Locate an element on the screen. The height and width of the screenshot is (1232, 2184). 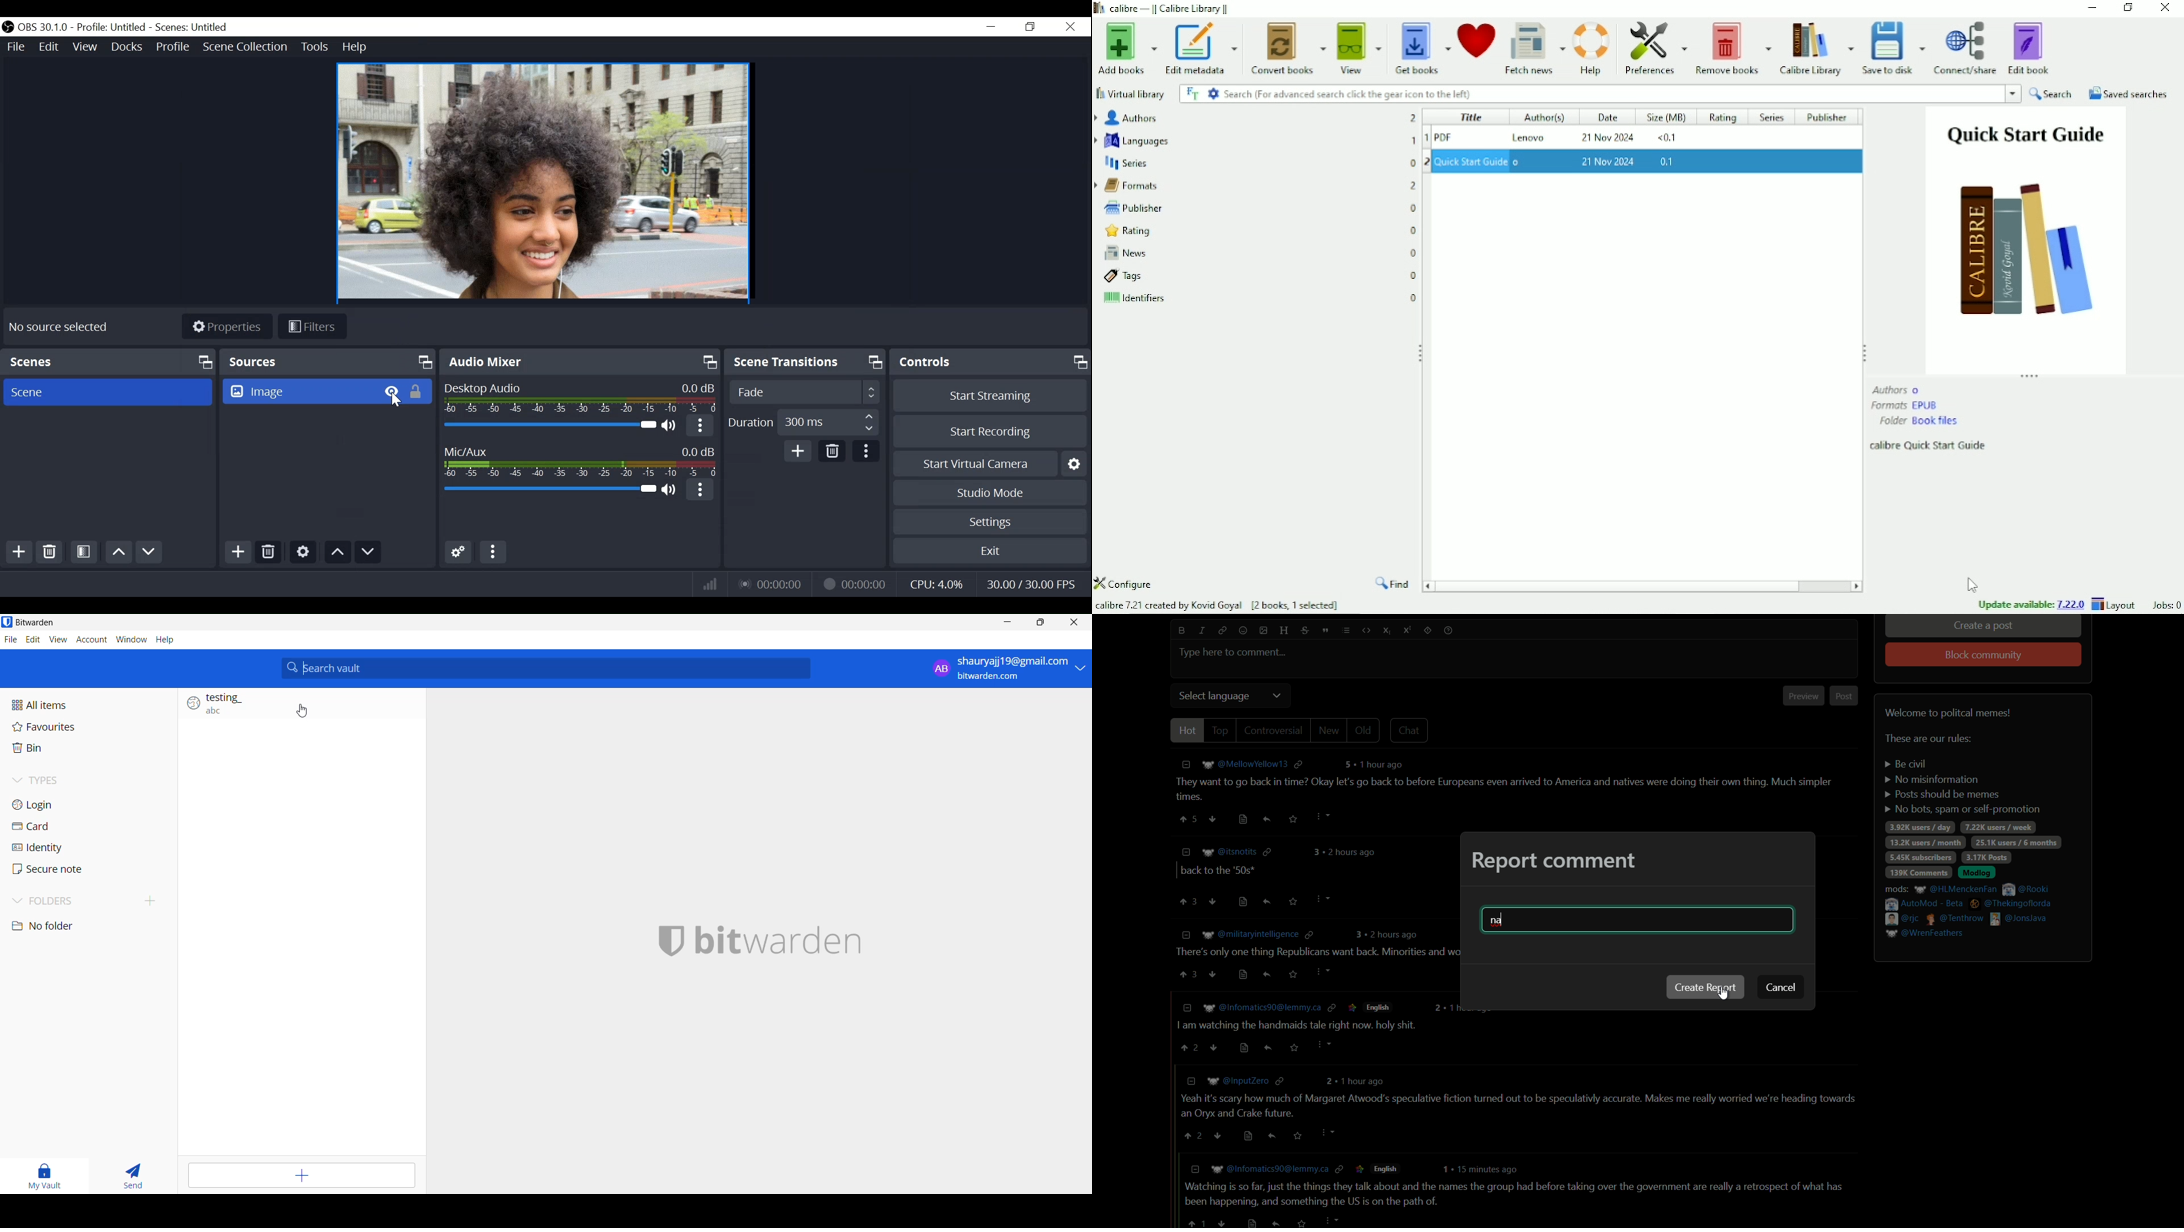
chat is located at coordinates (1410, 730).